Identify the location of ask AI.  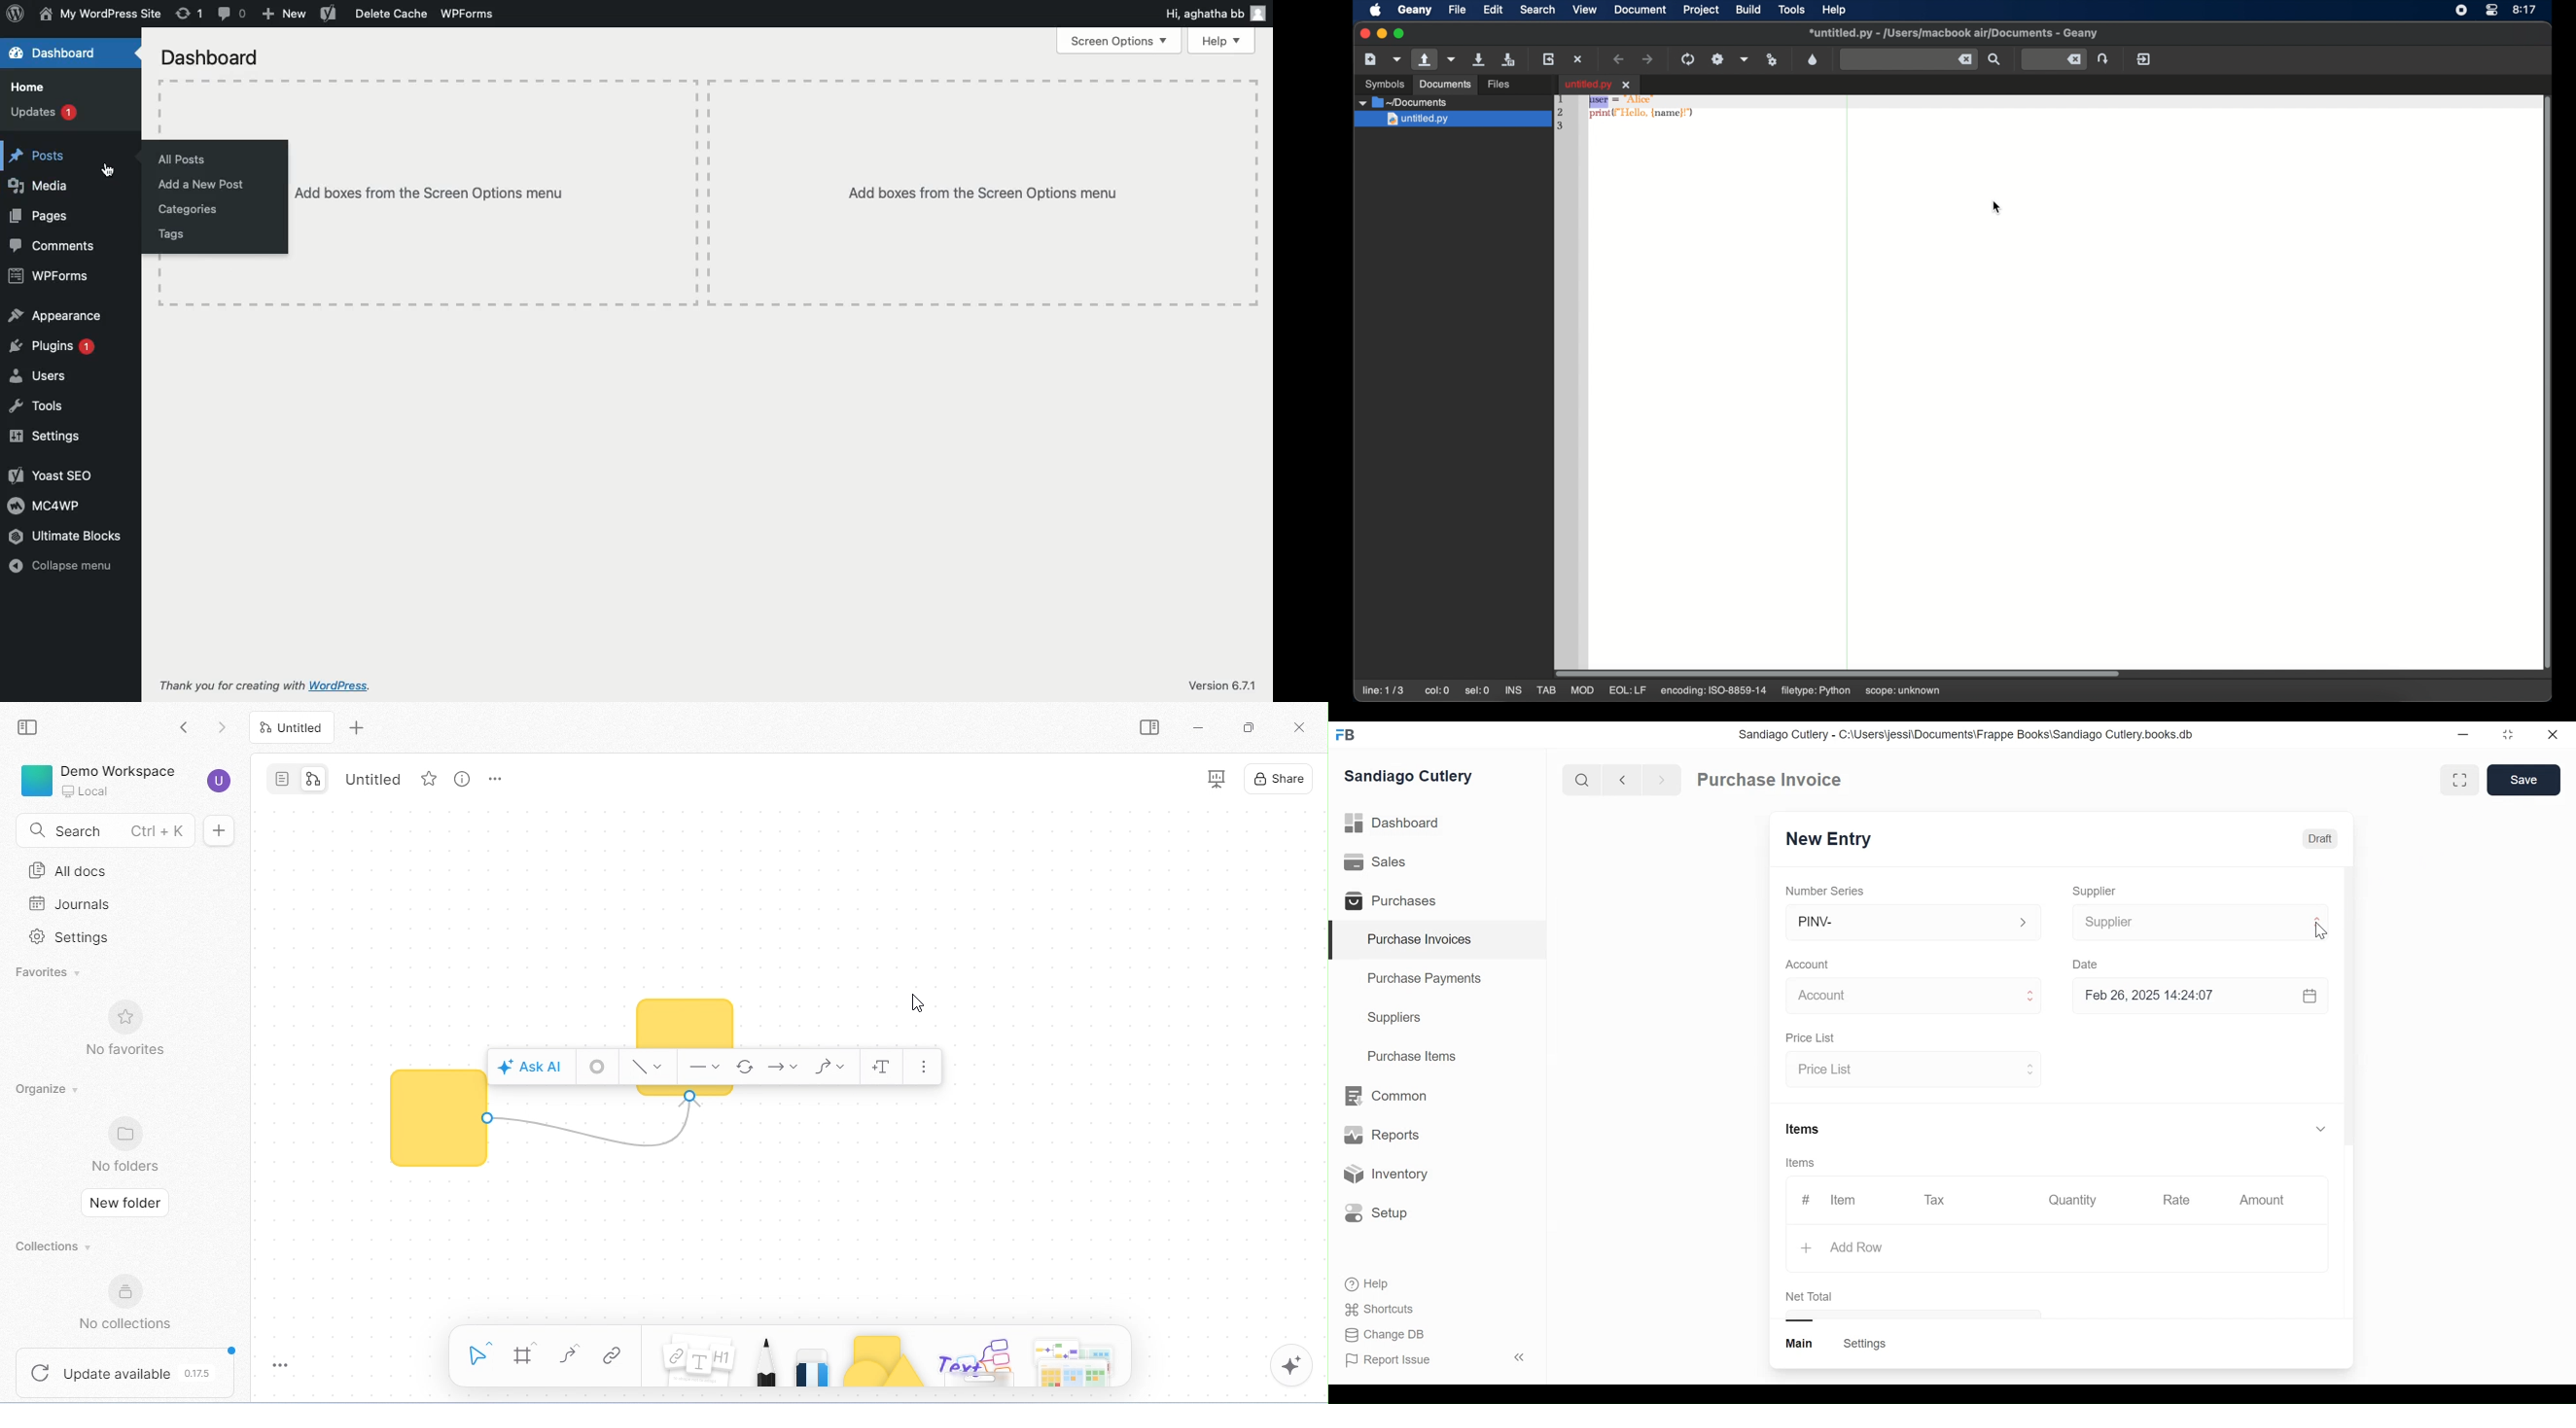
(532, 1065).